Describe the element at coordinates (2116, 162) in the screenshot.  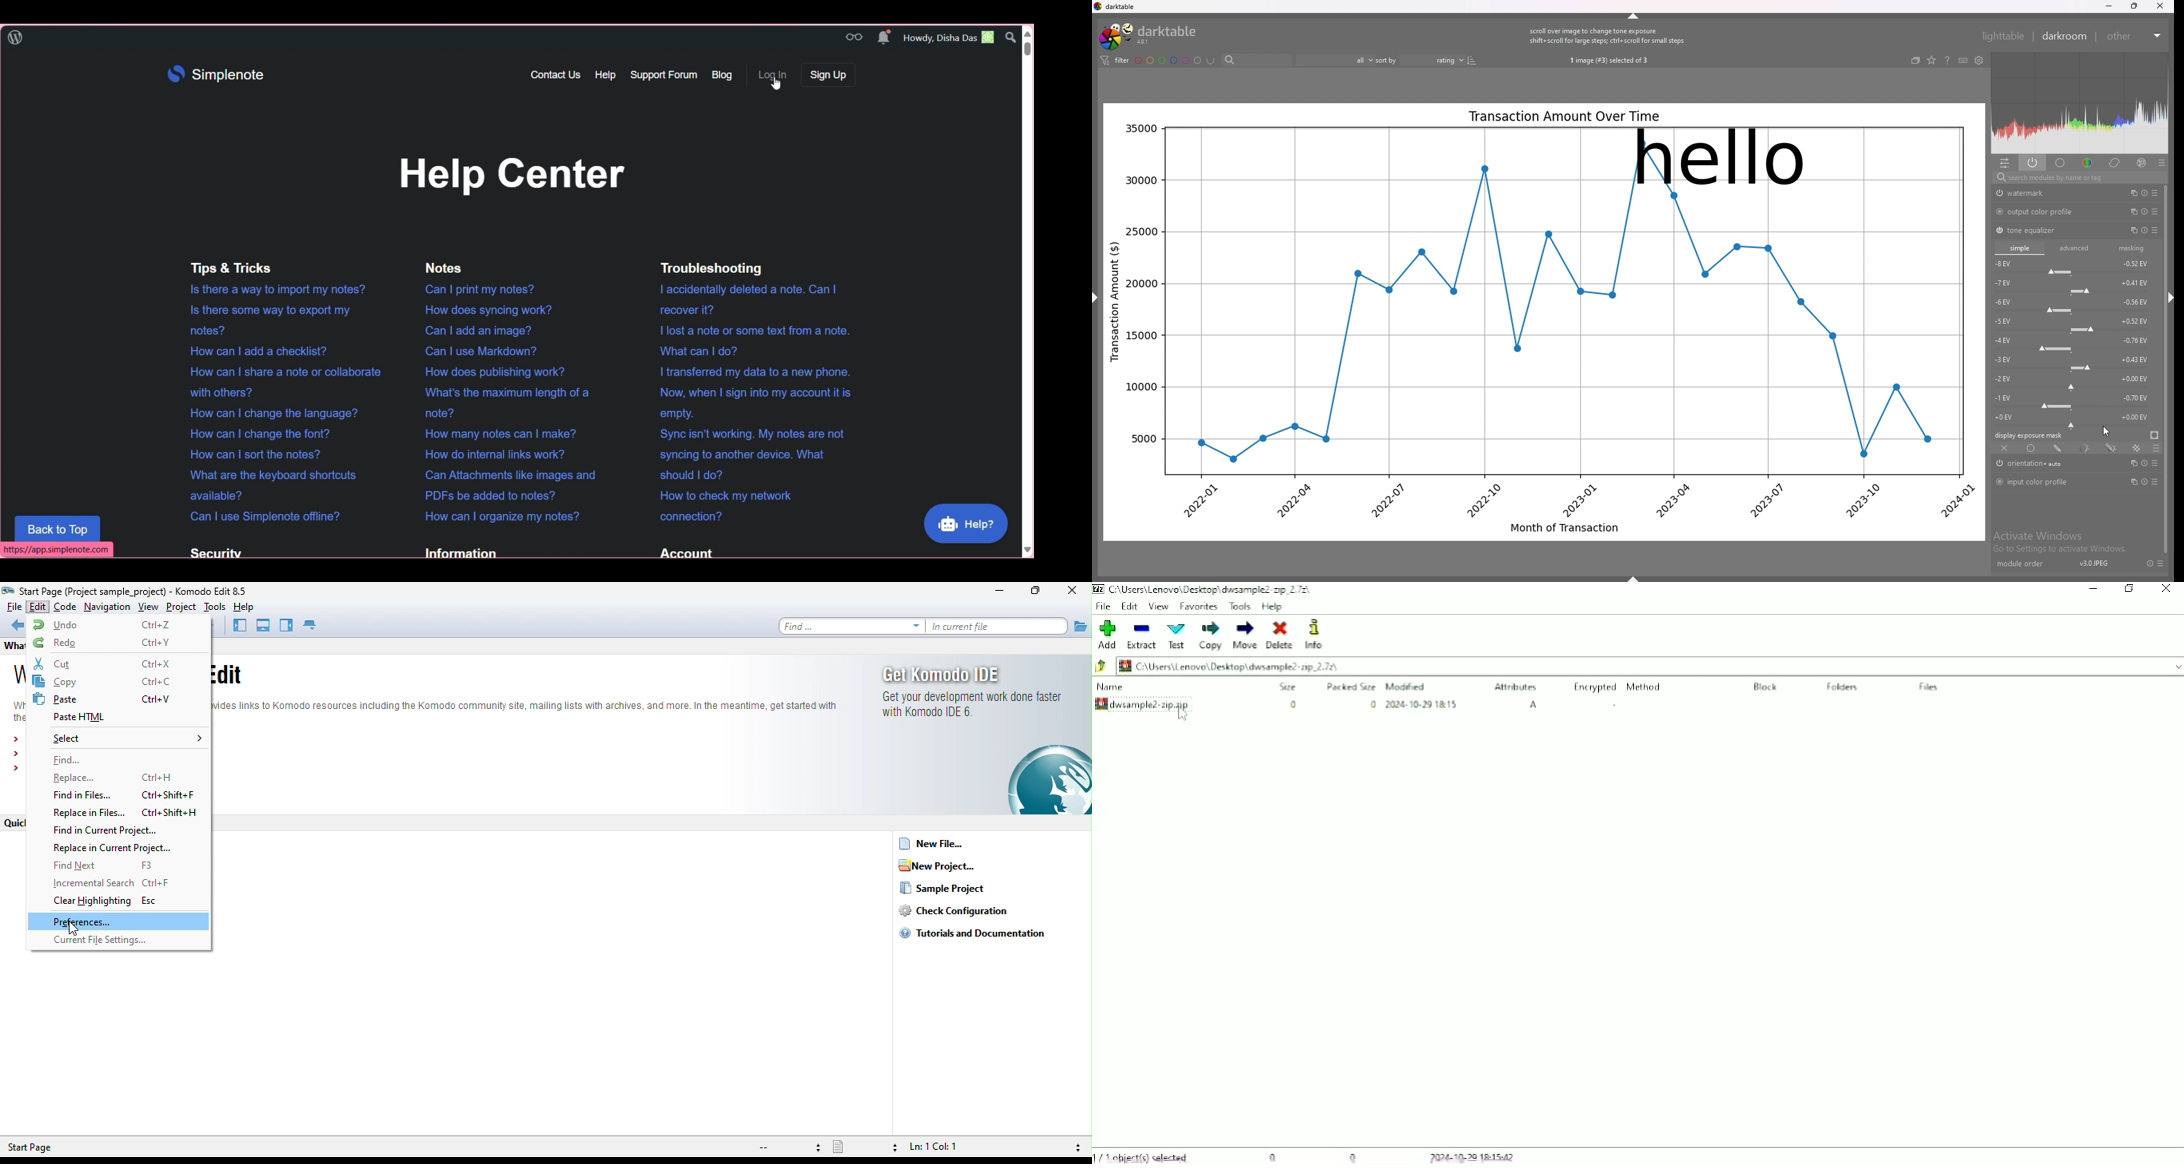
I see `correct` at that location.